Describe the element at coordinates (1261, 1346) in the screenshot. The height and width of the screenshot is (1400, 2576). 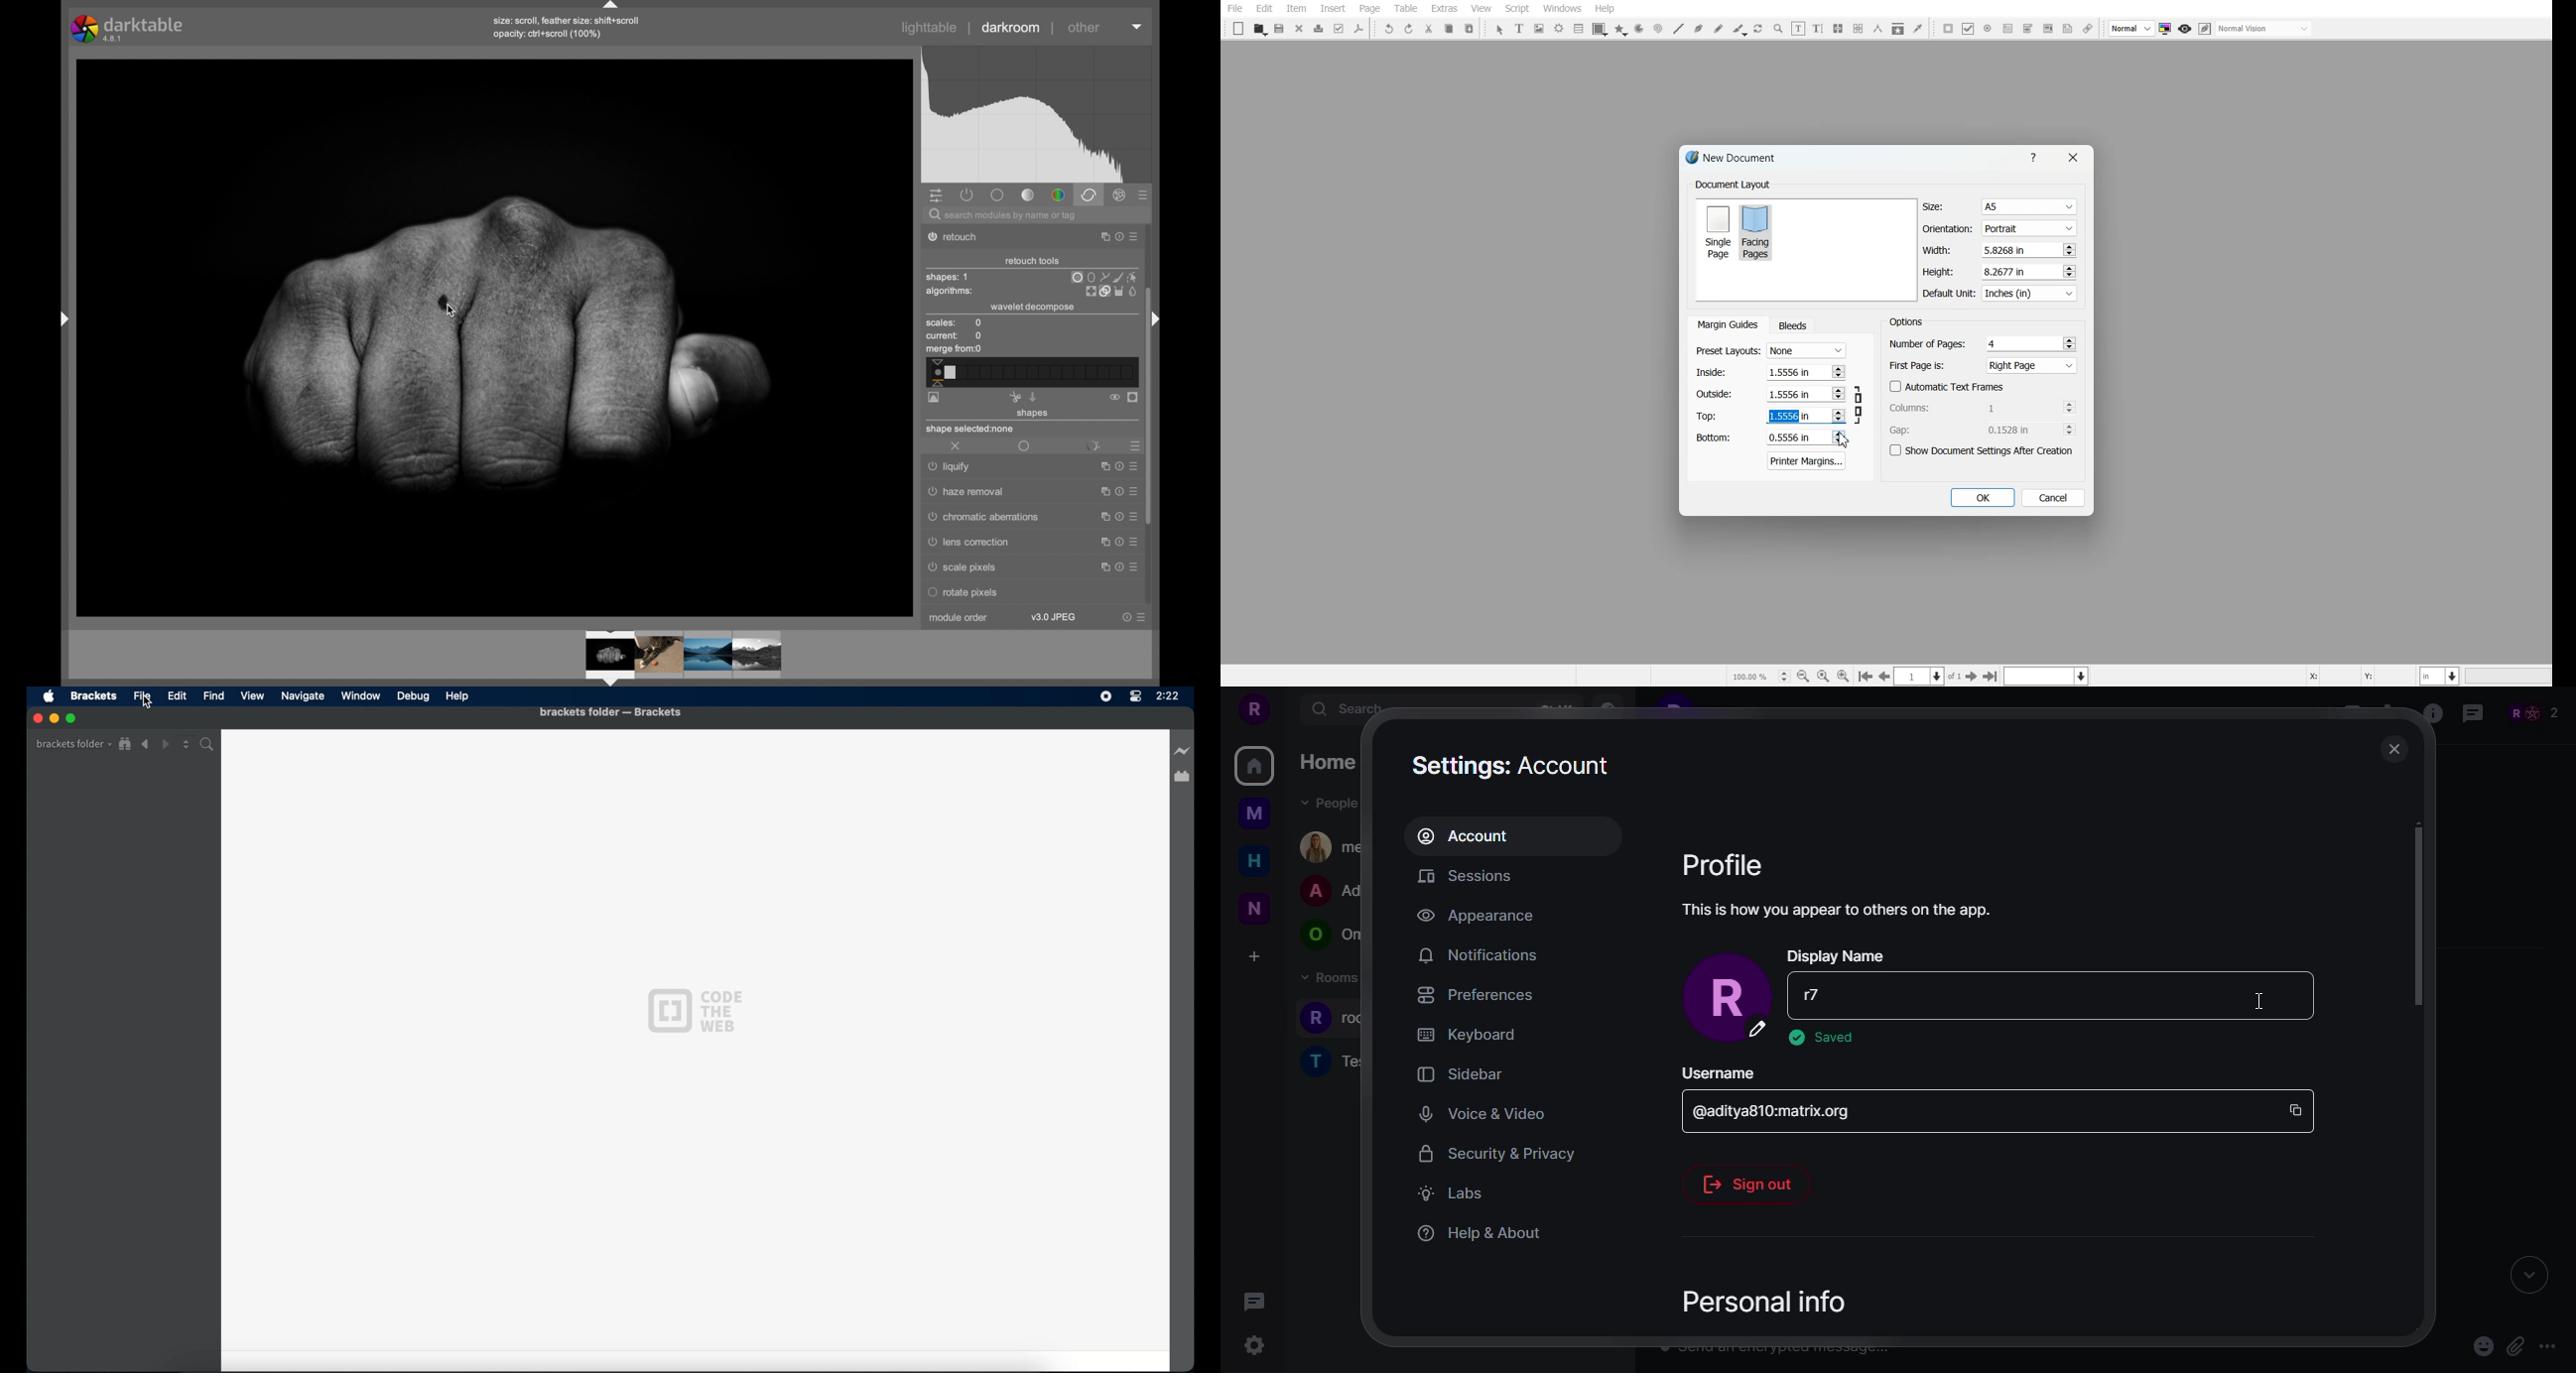
I see `quick settings` at that location.